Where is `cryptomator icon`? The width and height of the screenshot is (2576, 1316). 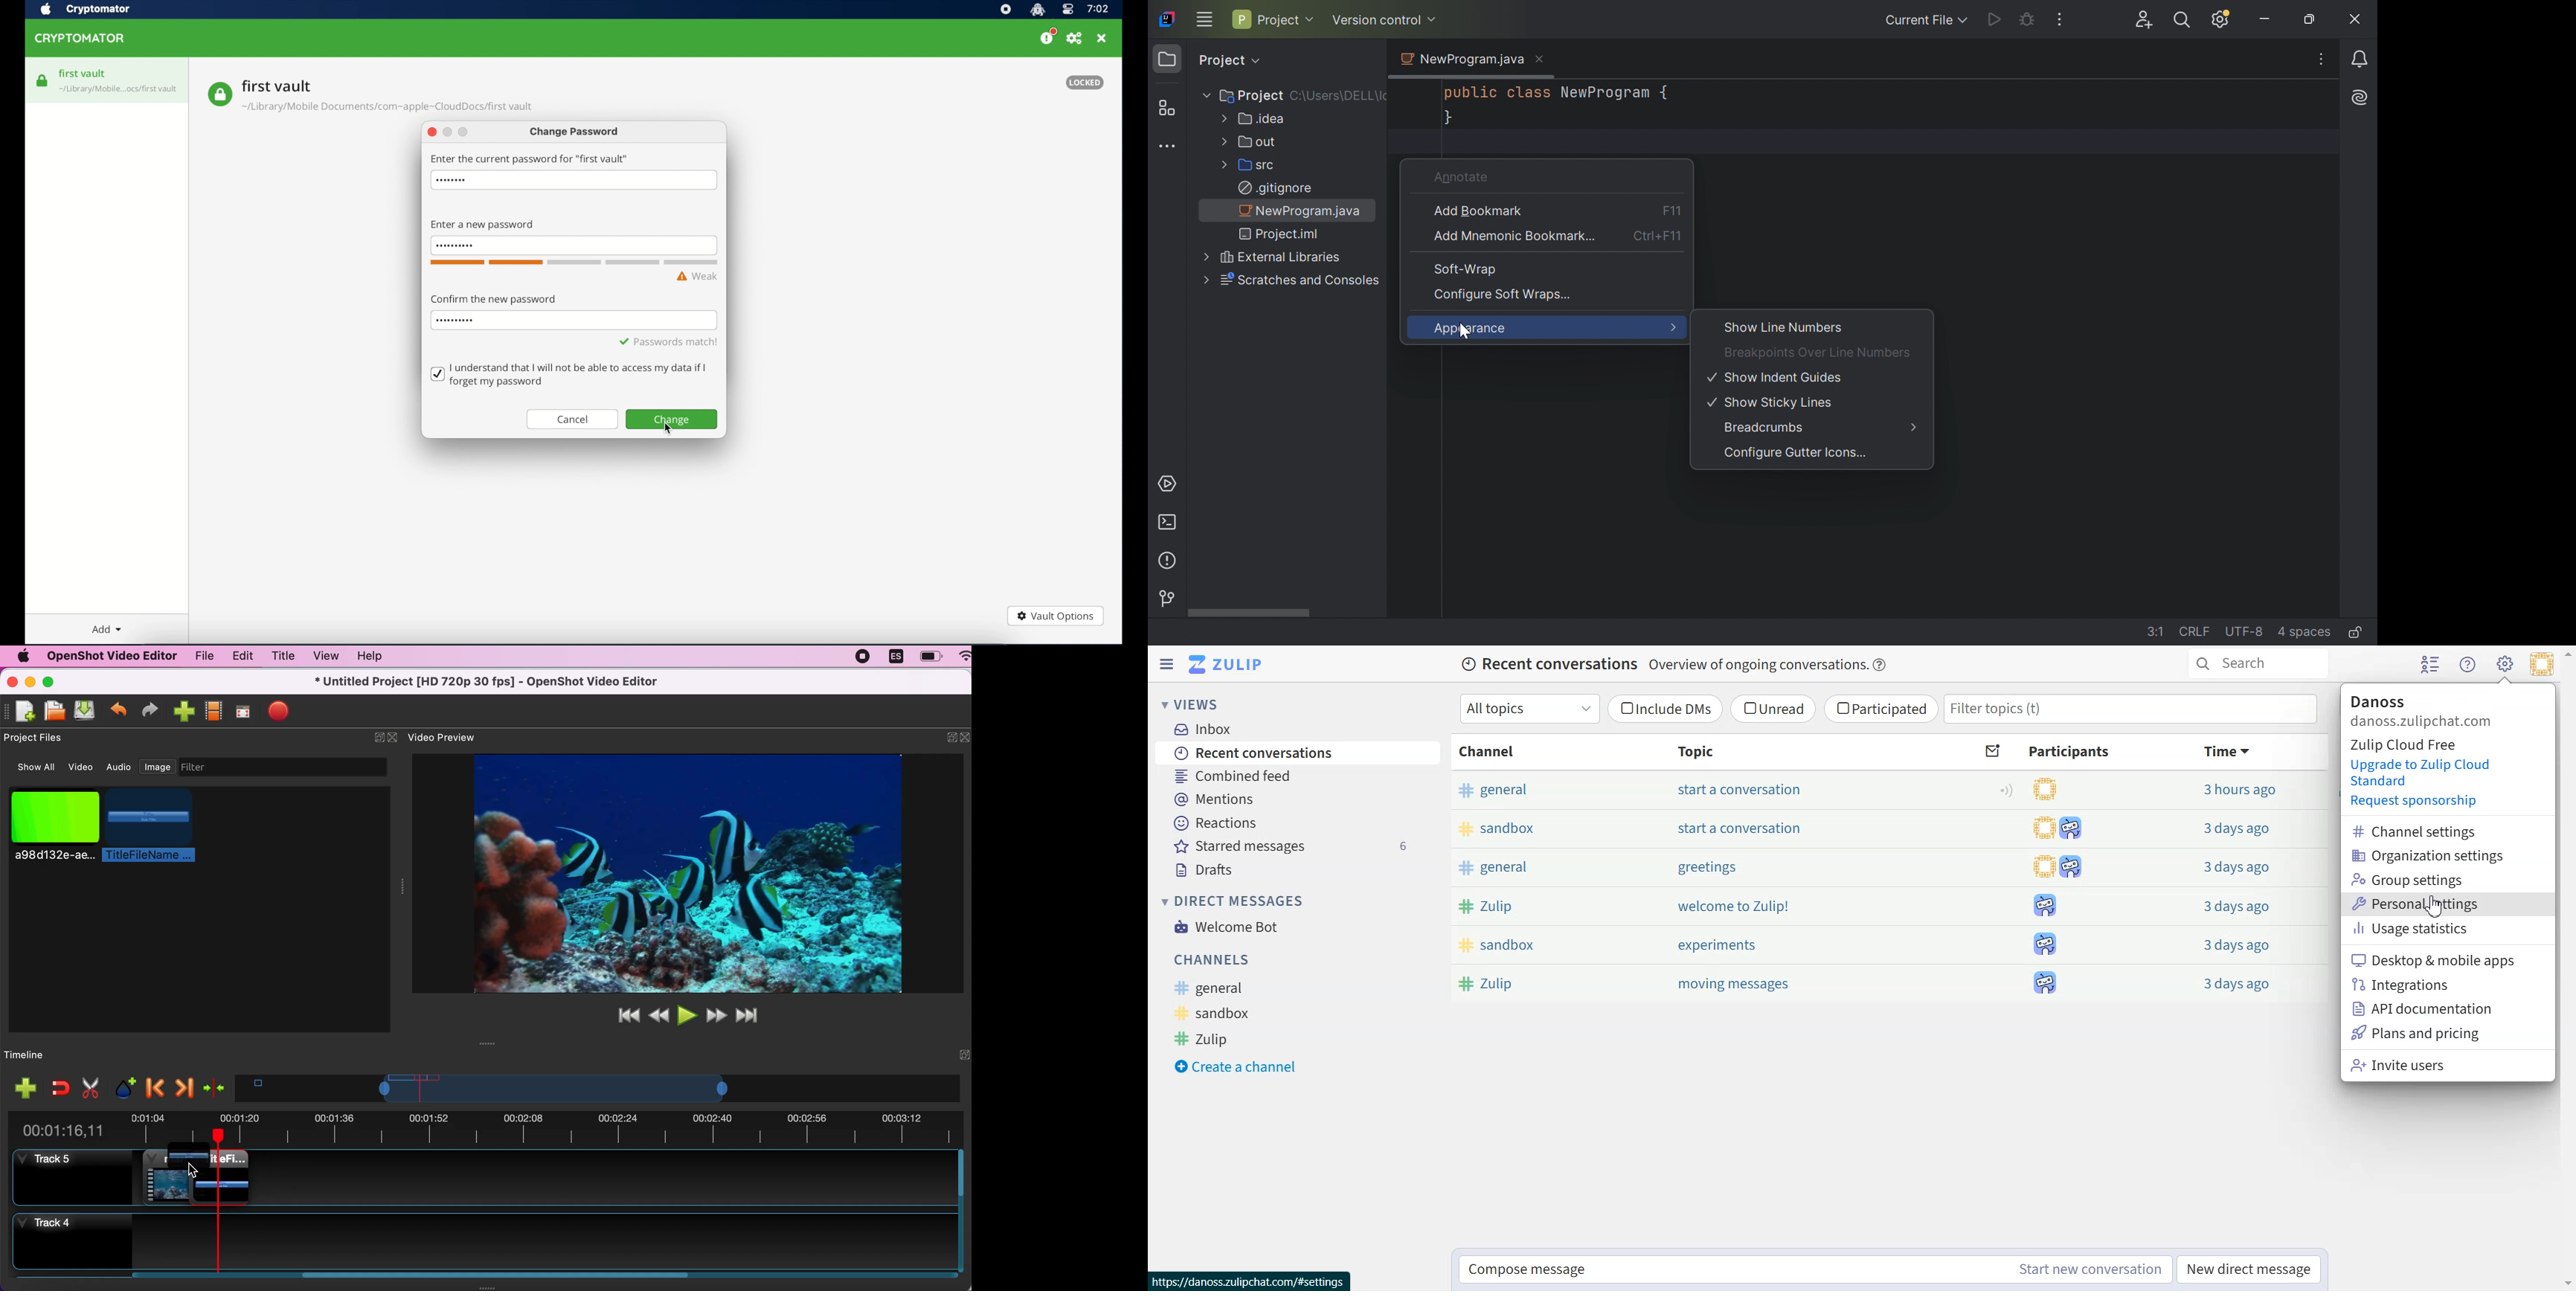
cryptomator icon is located at coordinates (1037, 10).